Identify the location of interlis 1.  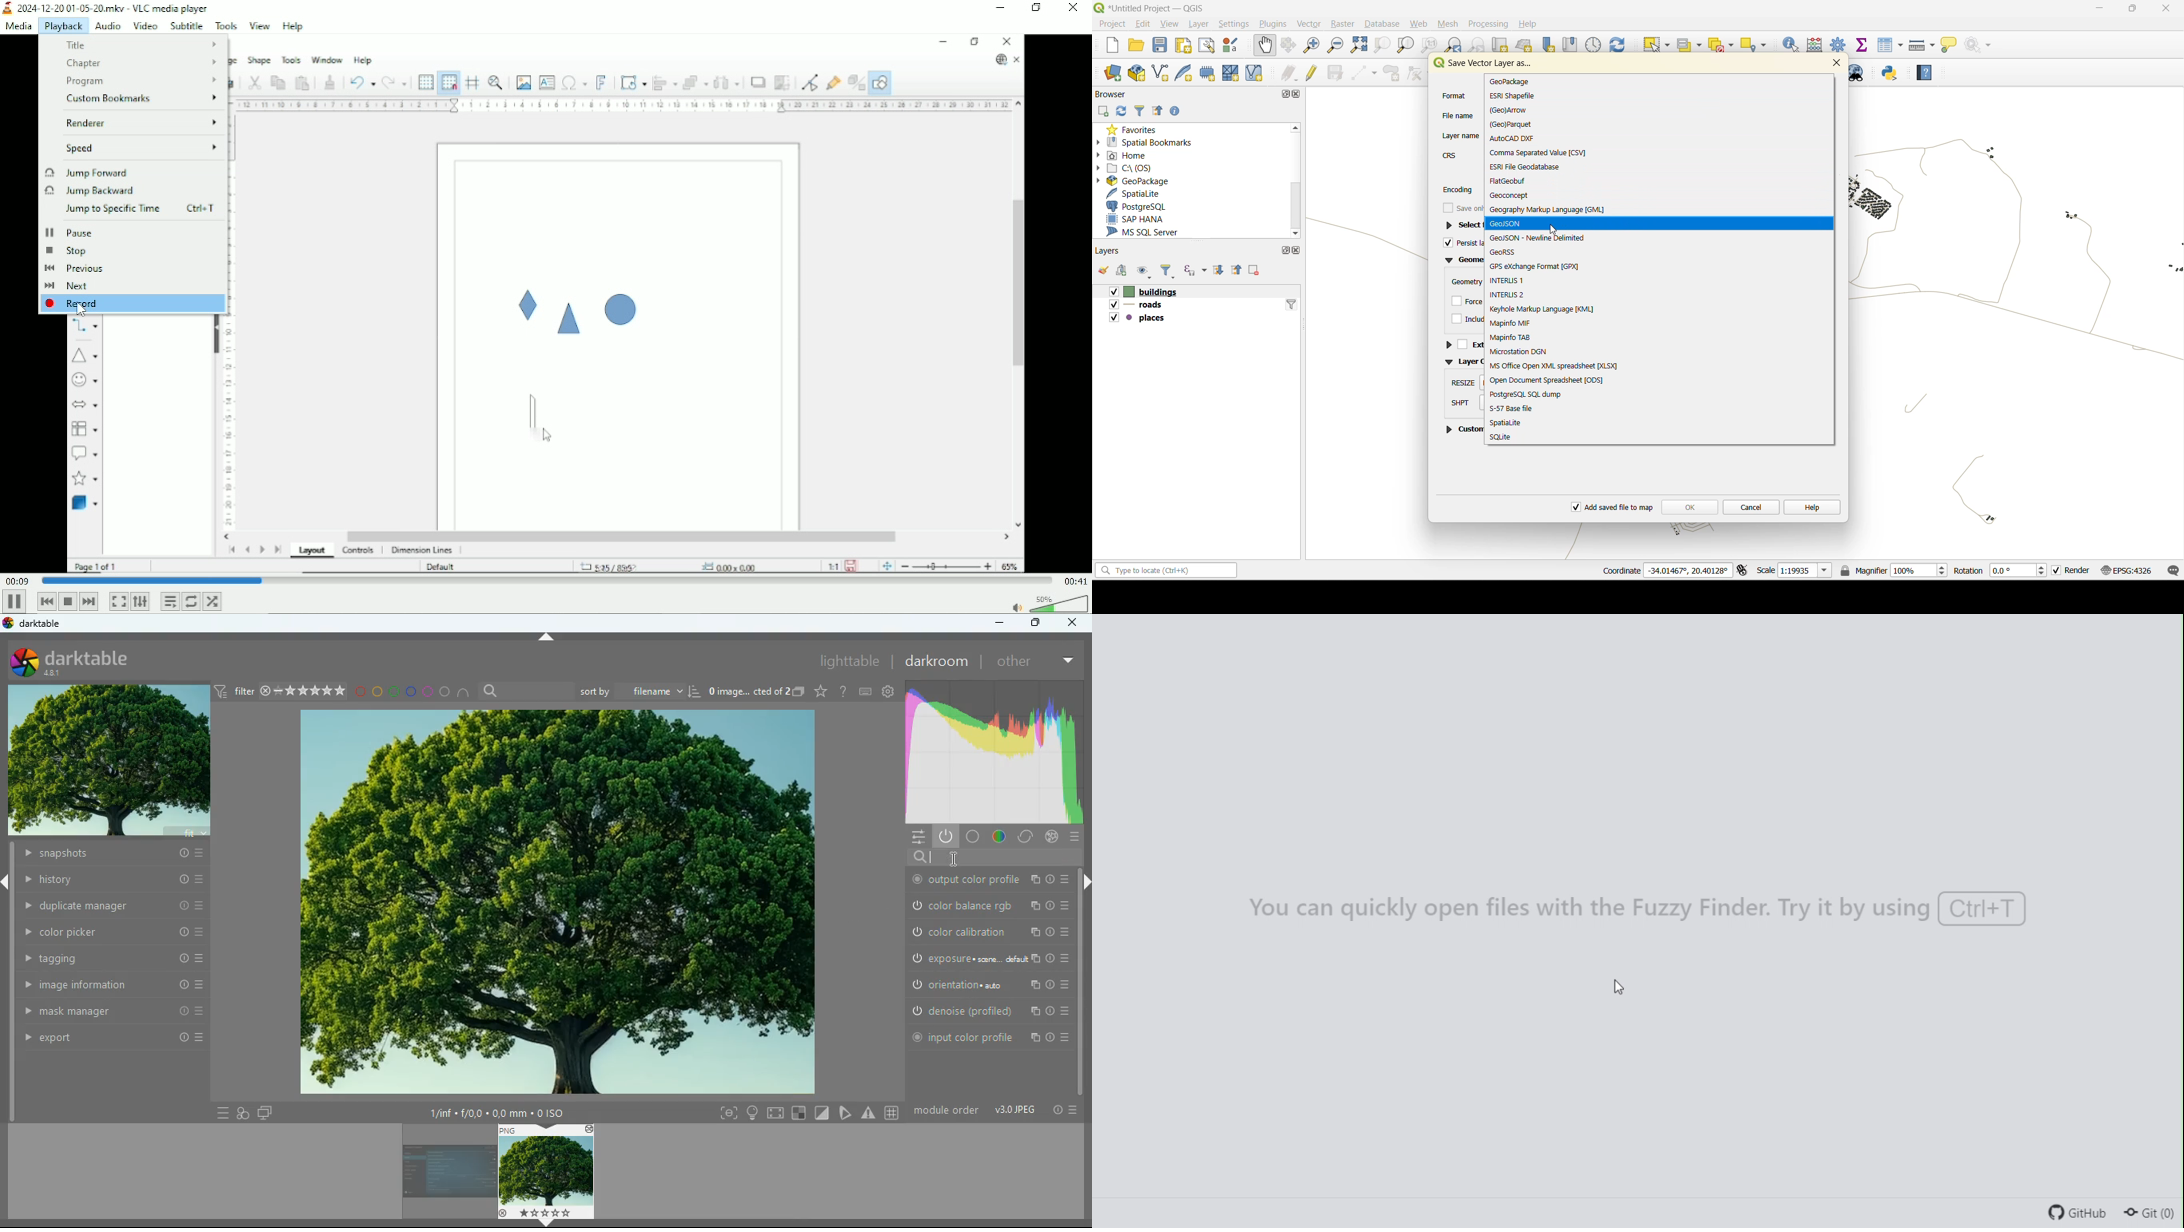
(1511, 279).